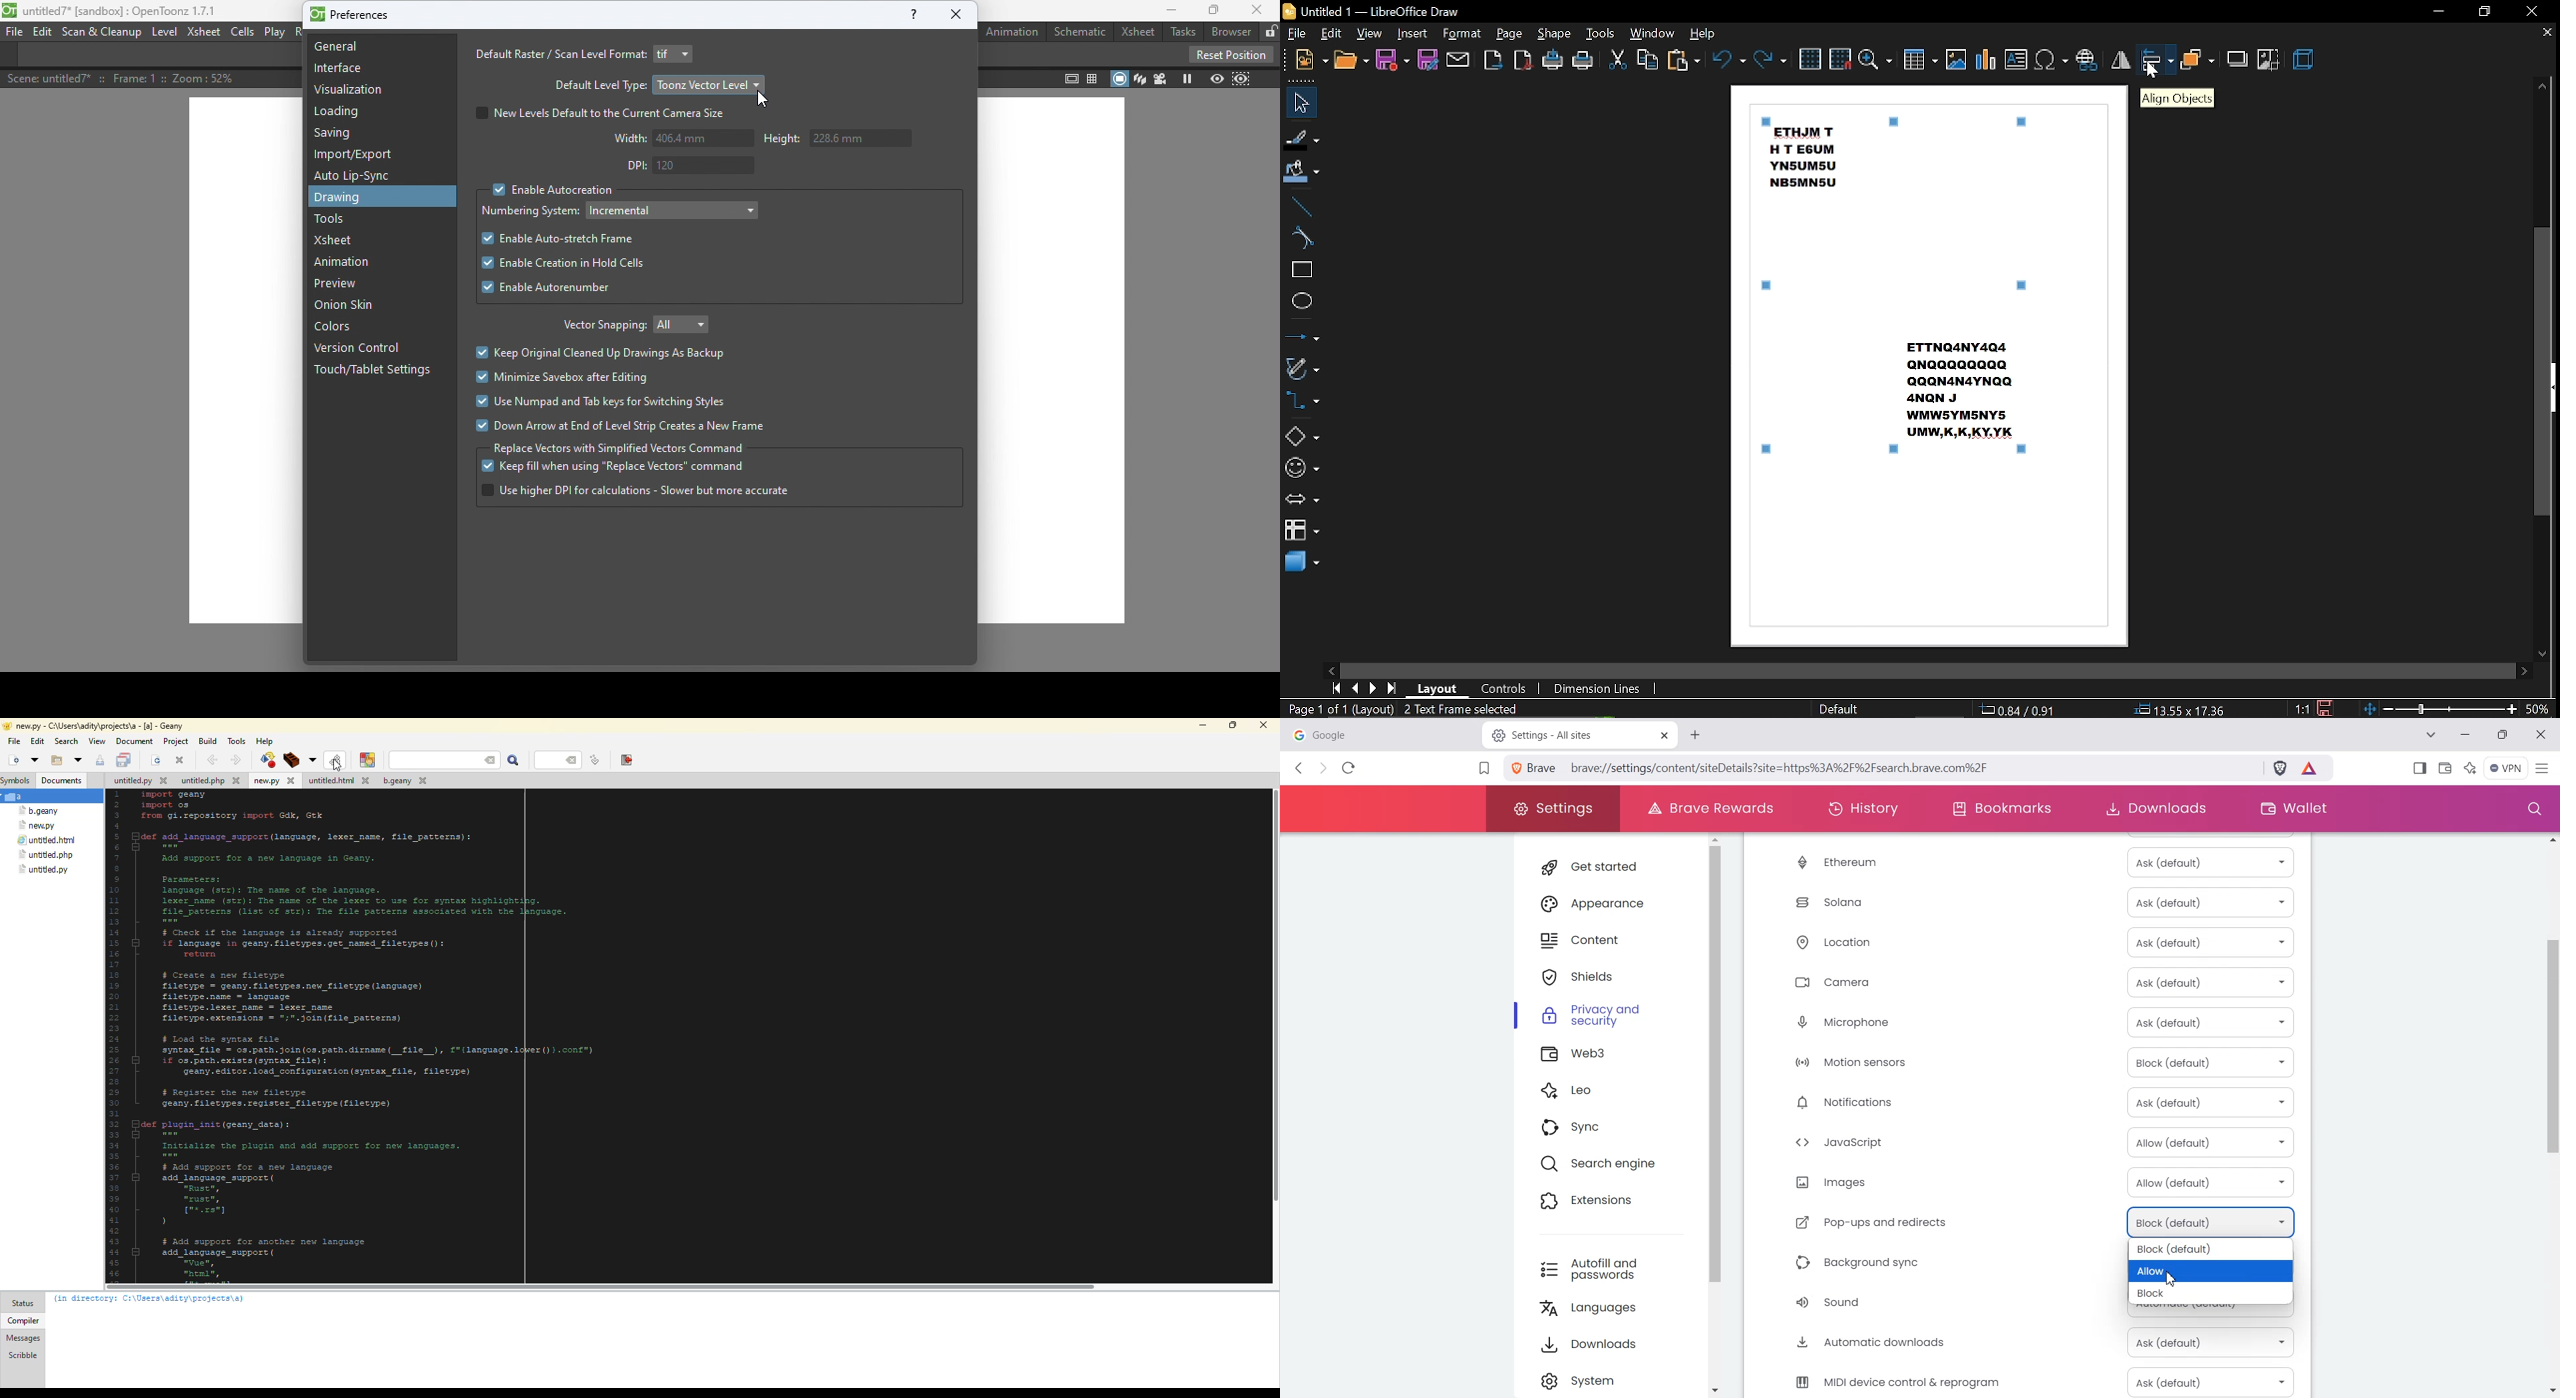  Describe the element at coordinates (1376, 709) in the screenshot. I see `(layout)` at that location.